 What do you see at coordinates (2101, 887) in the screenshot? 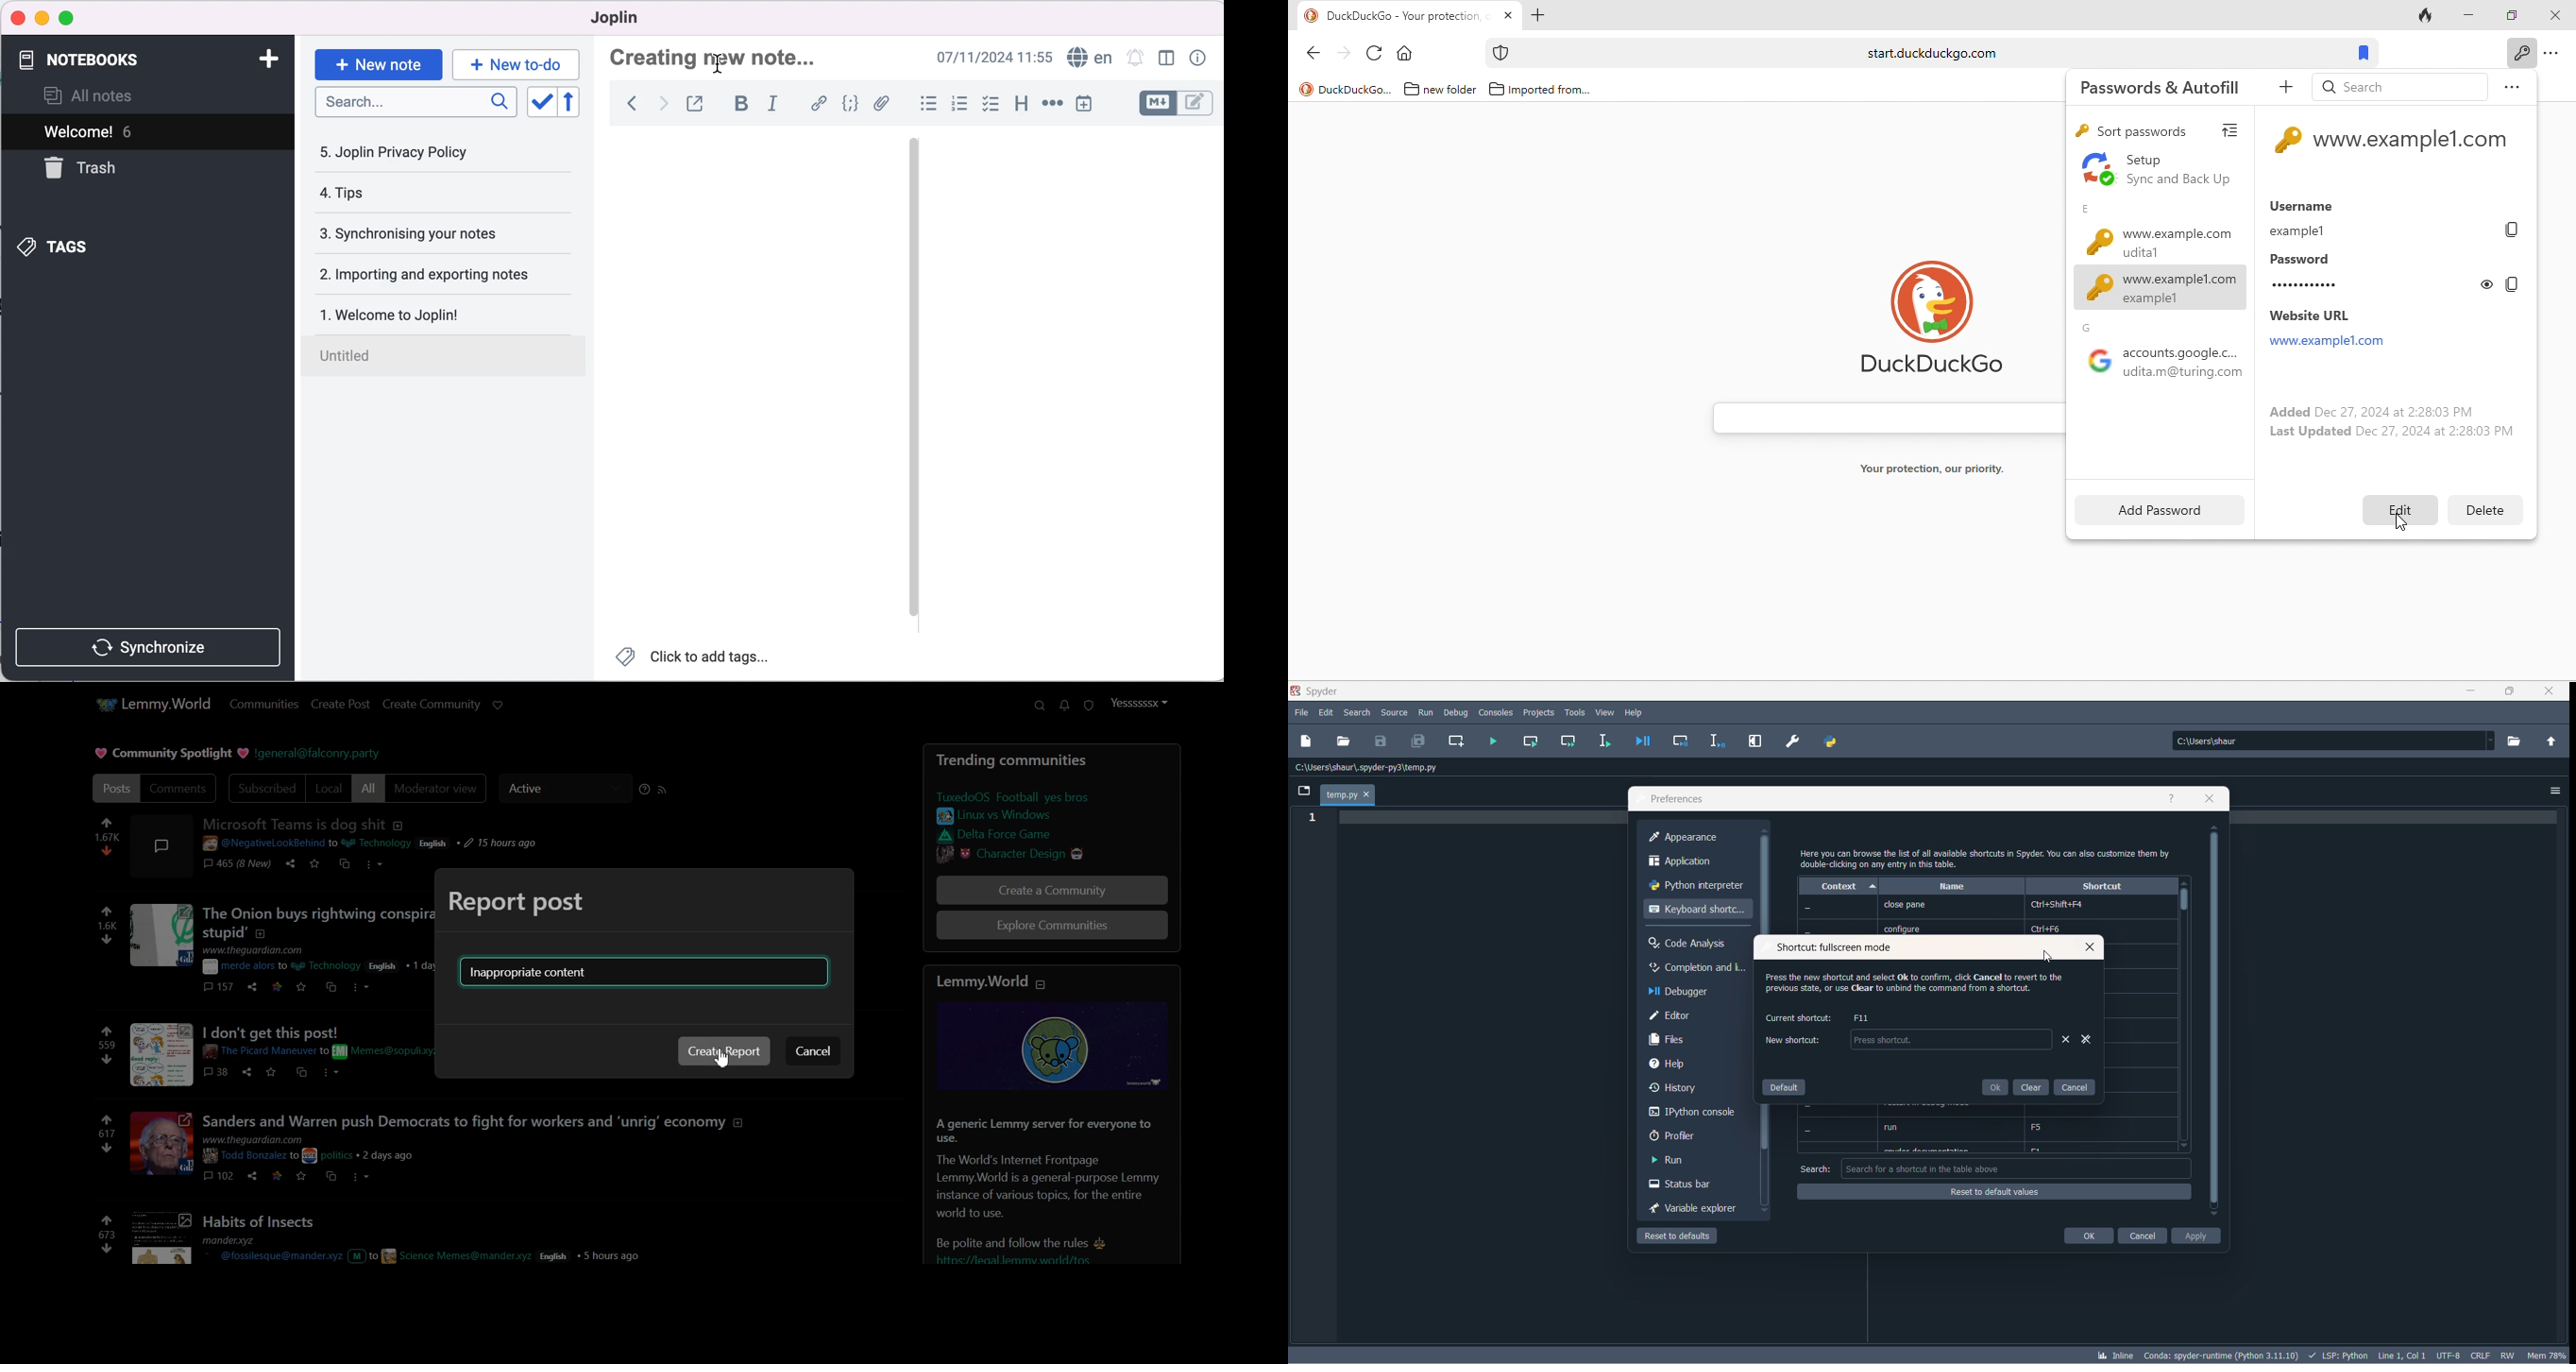
I see `shortcut` at bounding box center [2101, 887].